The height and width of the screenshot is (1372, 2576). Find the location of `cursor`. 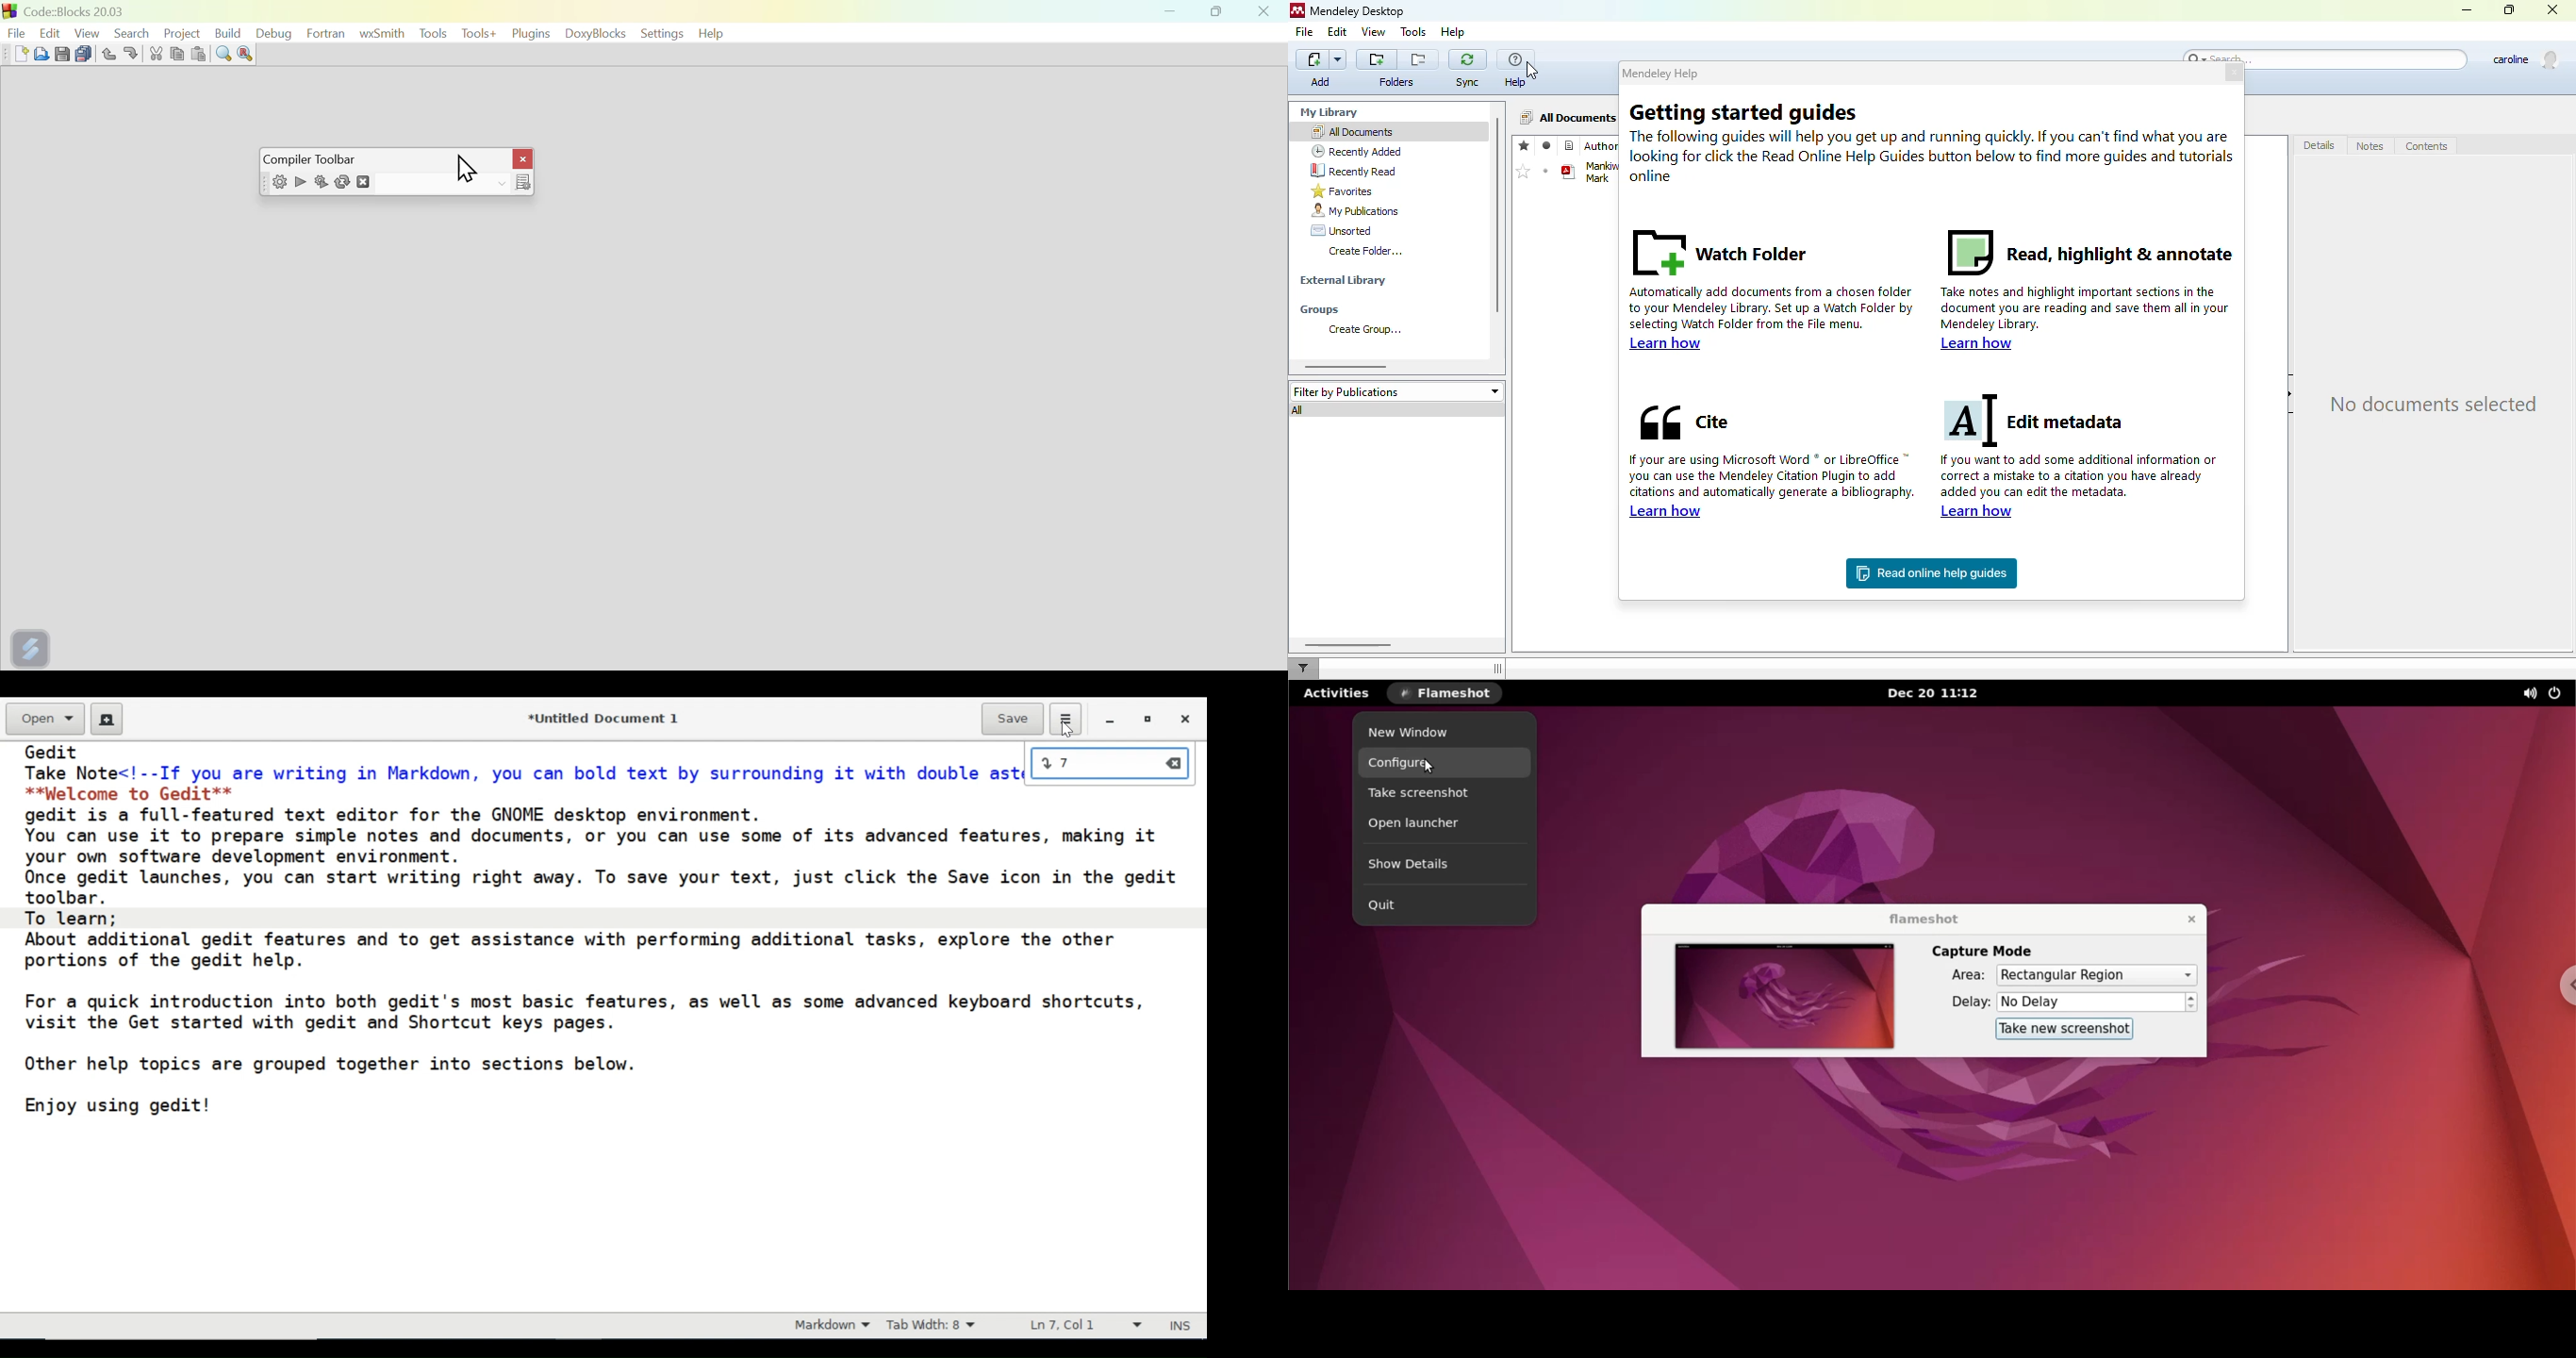

cursor is located at coordinates (1532, 71).